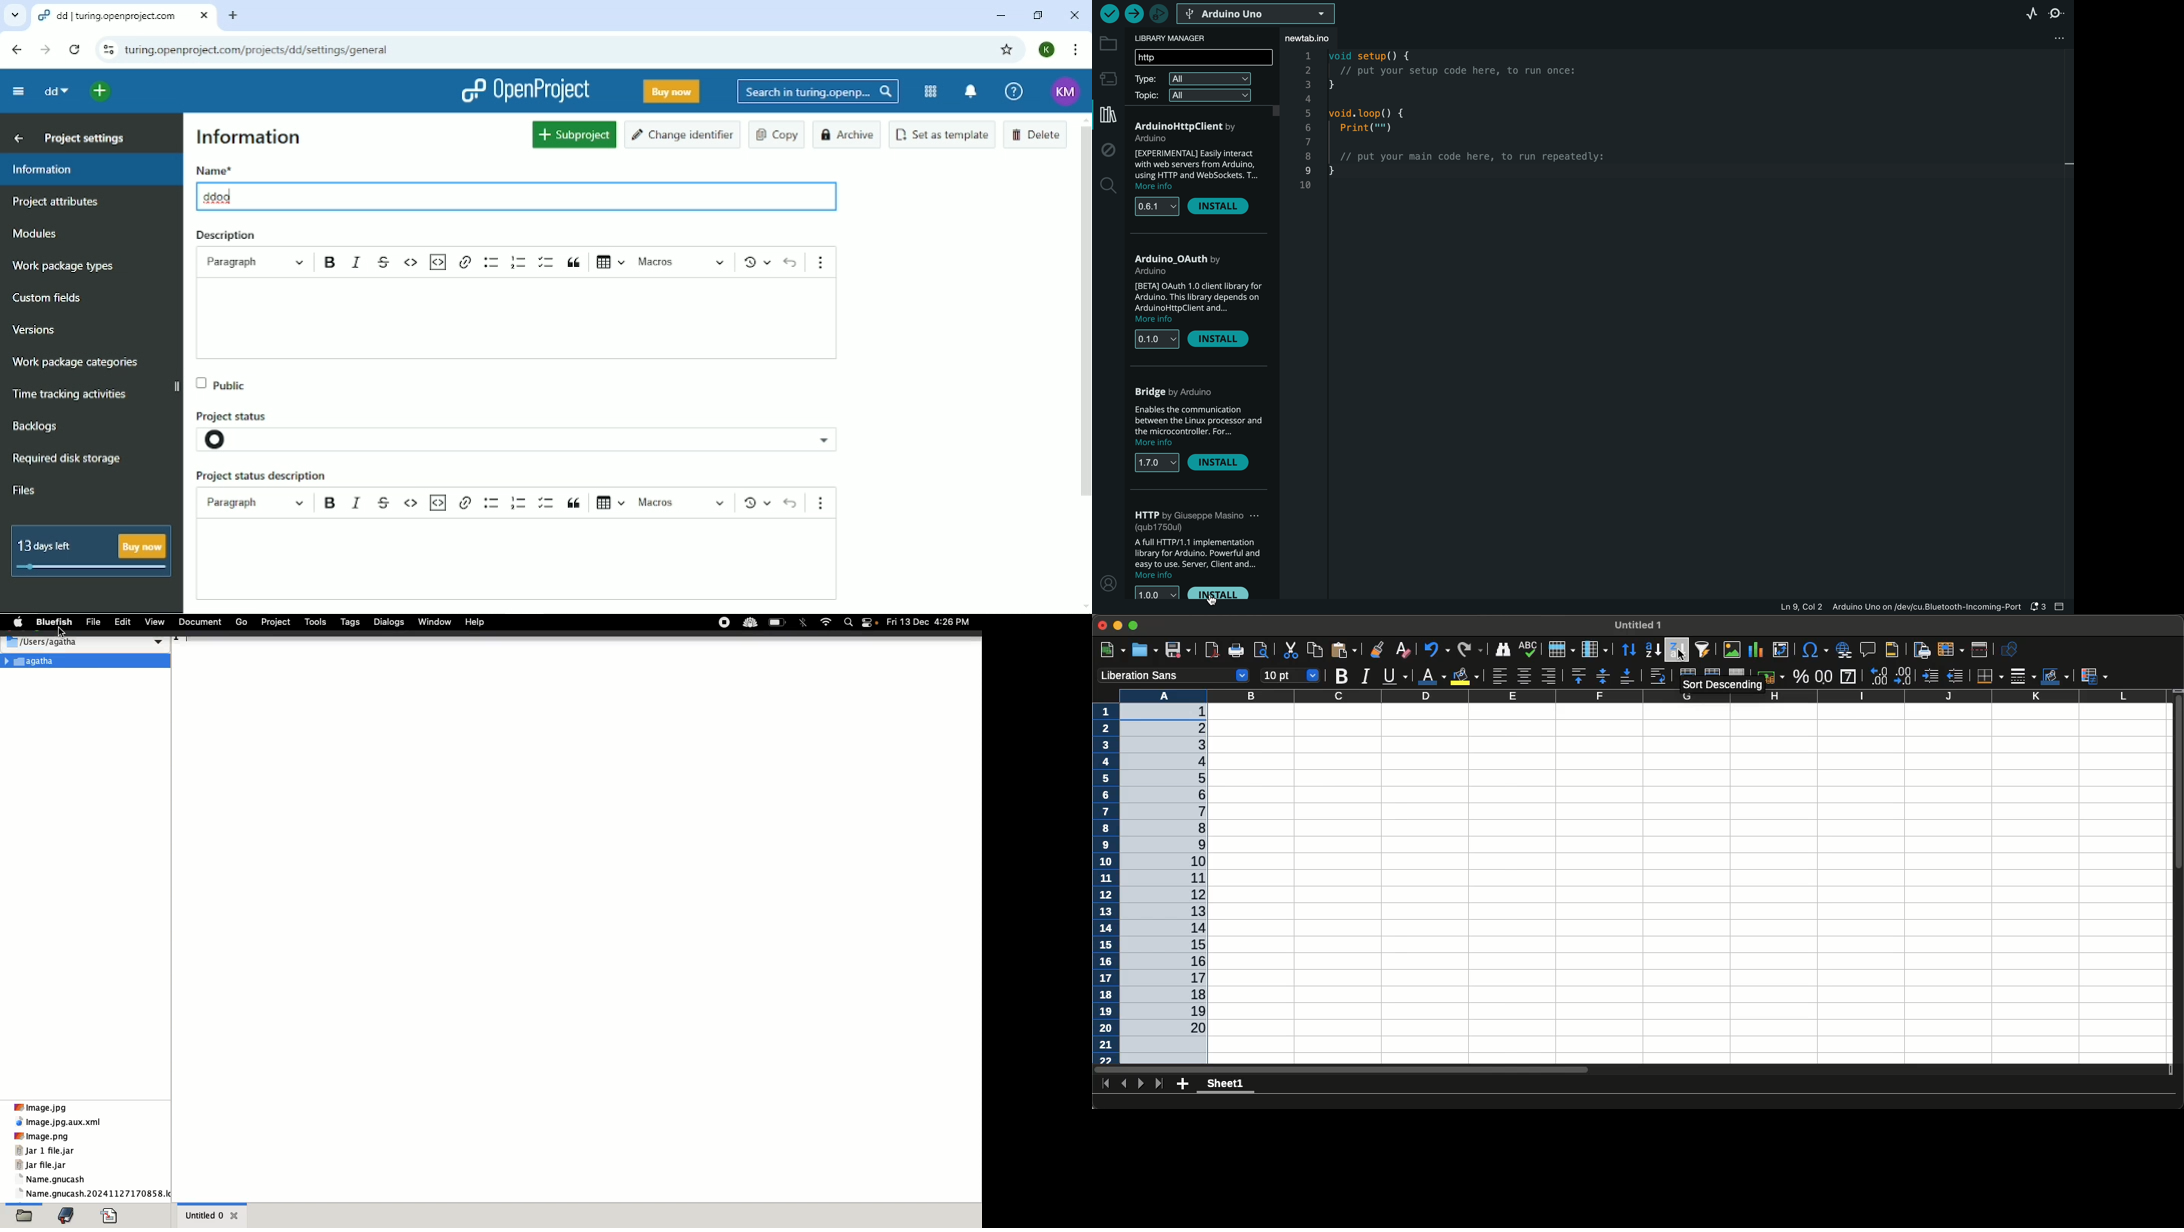 This screenshot has height=1232, width=2184. What do you see at coordinates (1958, 677) in the screenshot?
I see `Decrease` at bounding box center [1958, 677].